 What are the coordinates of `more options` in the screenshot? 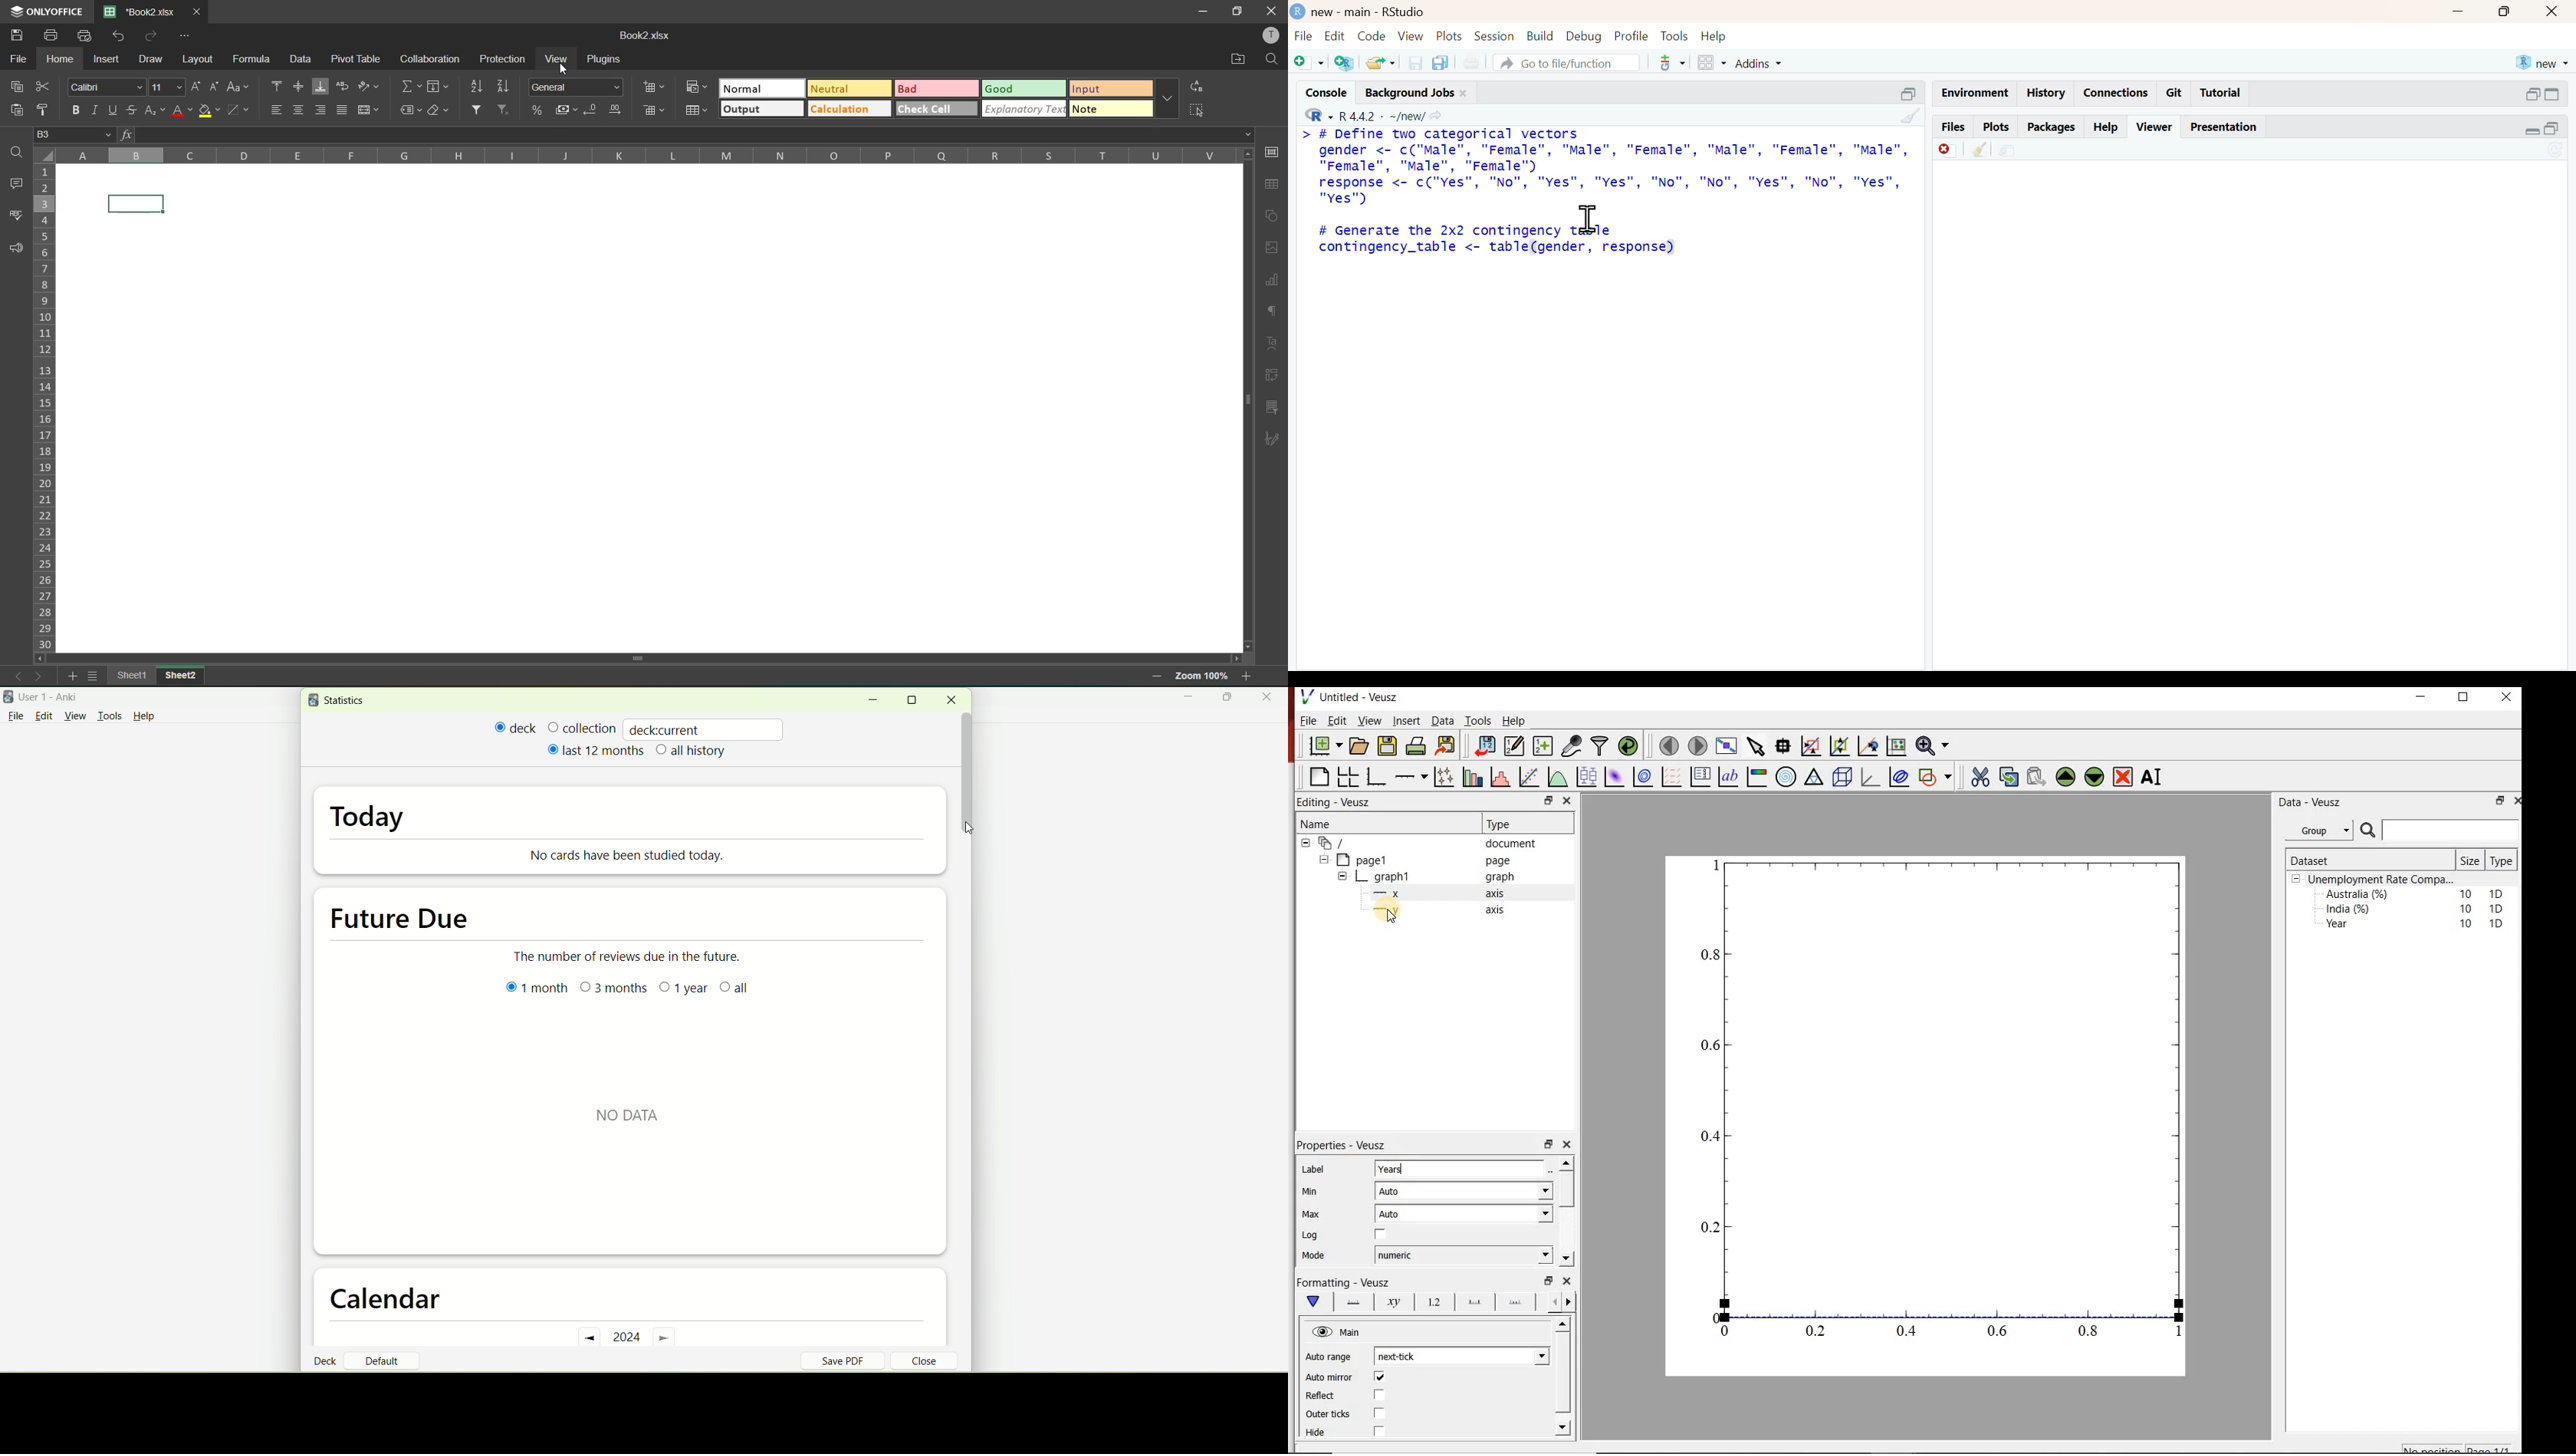 It's located at (1167, 99).